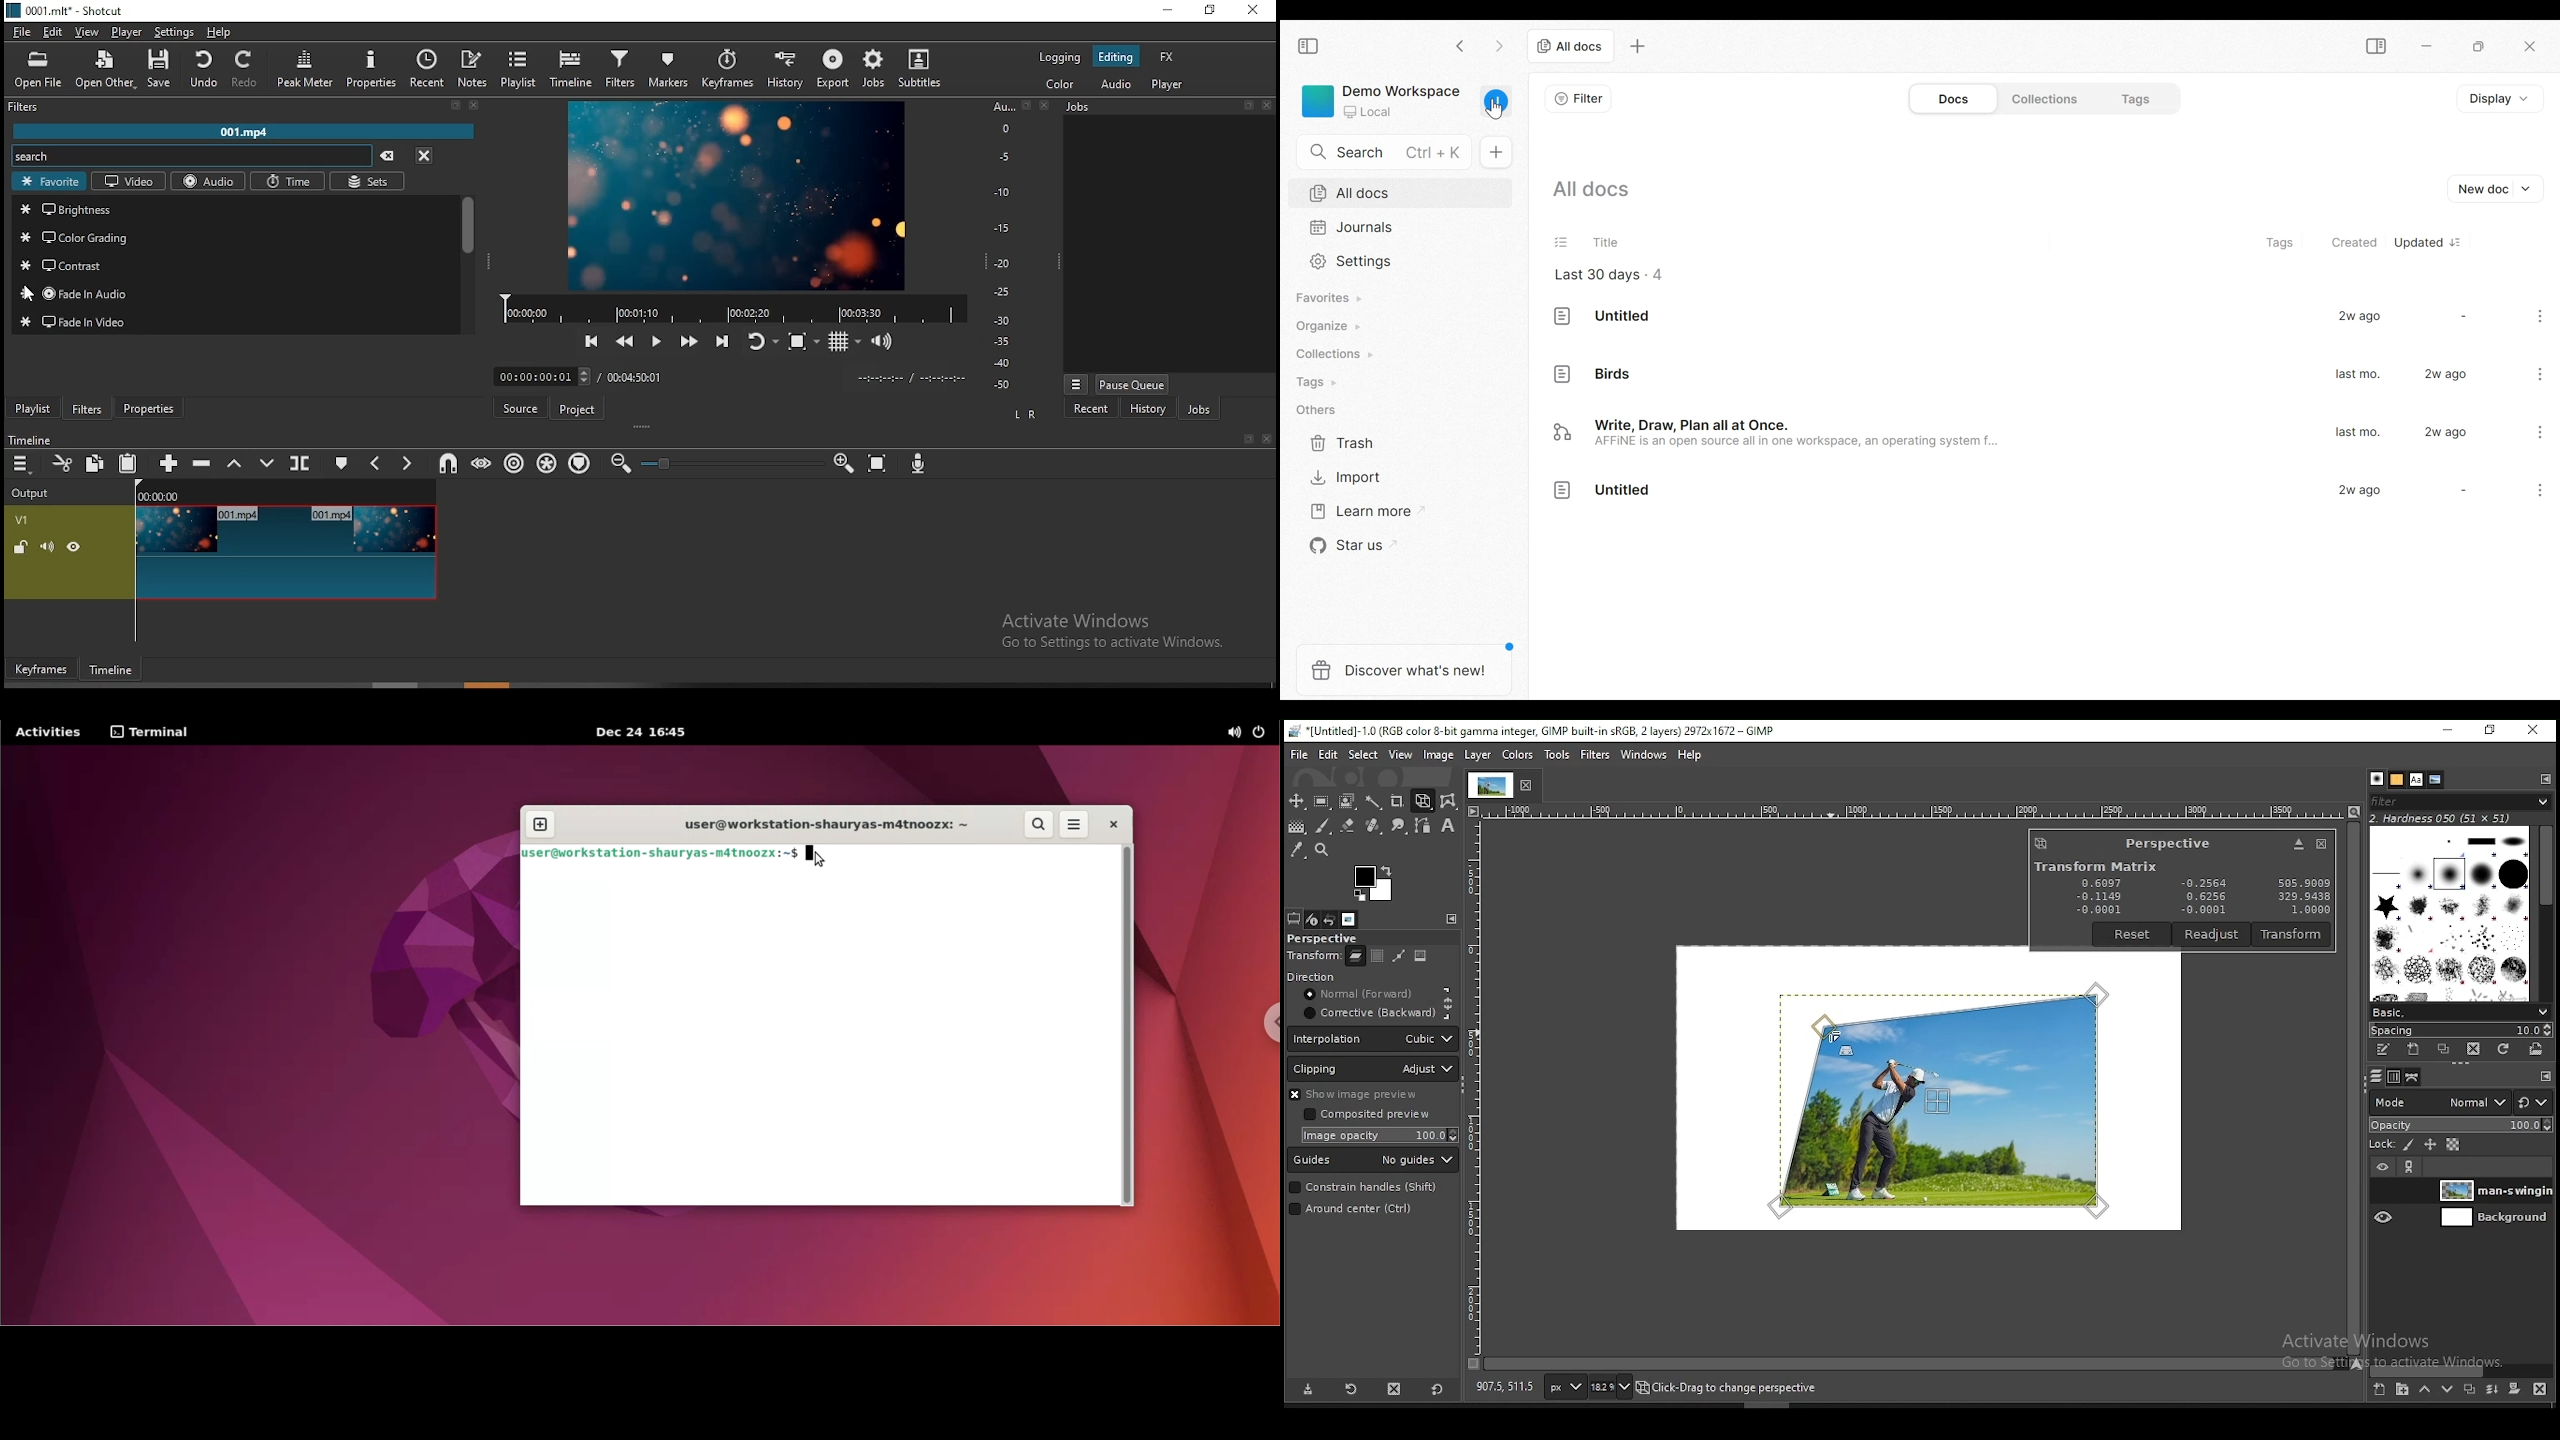  What do you see at coordinates (406, 461) in the screenshot?
I see `next marker` at bounding box center [406, 461].